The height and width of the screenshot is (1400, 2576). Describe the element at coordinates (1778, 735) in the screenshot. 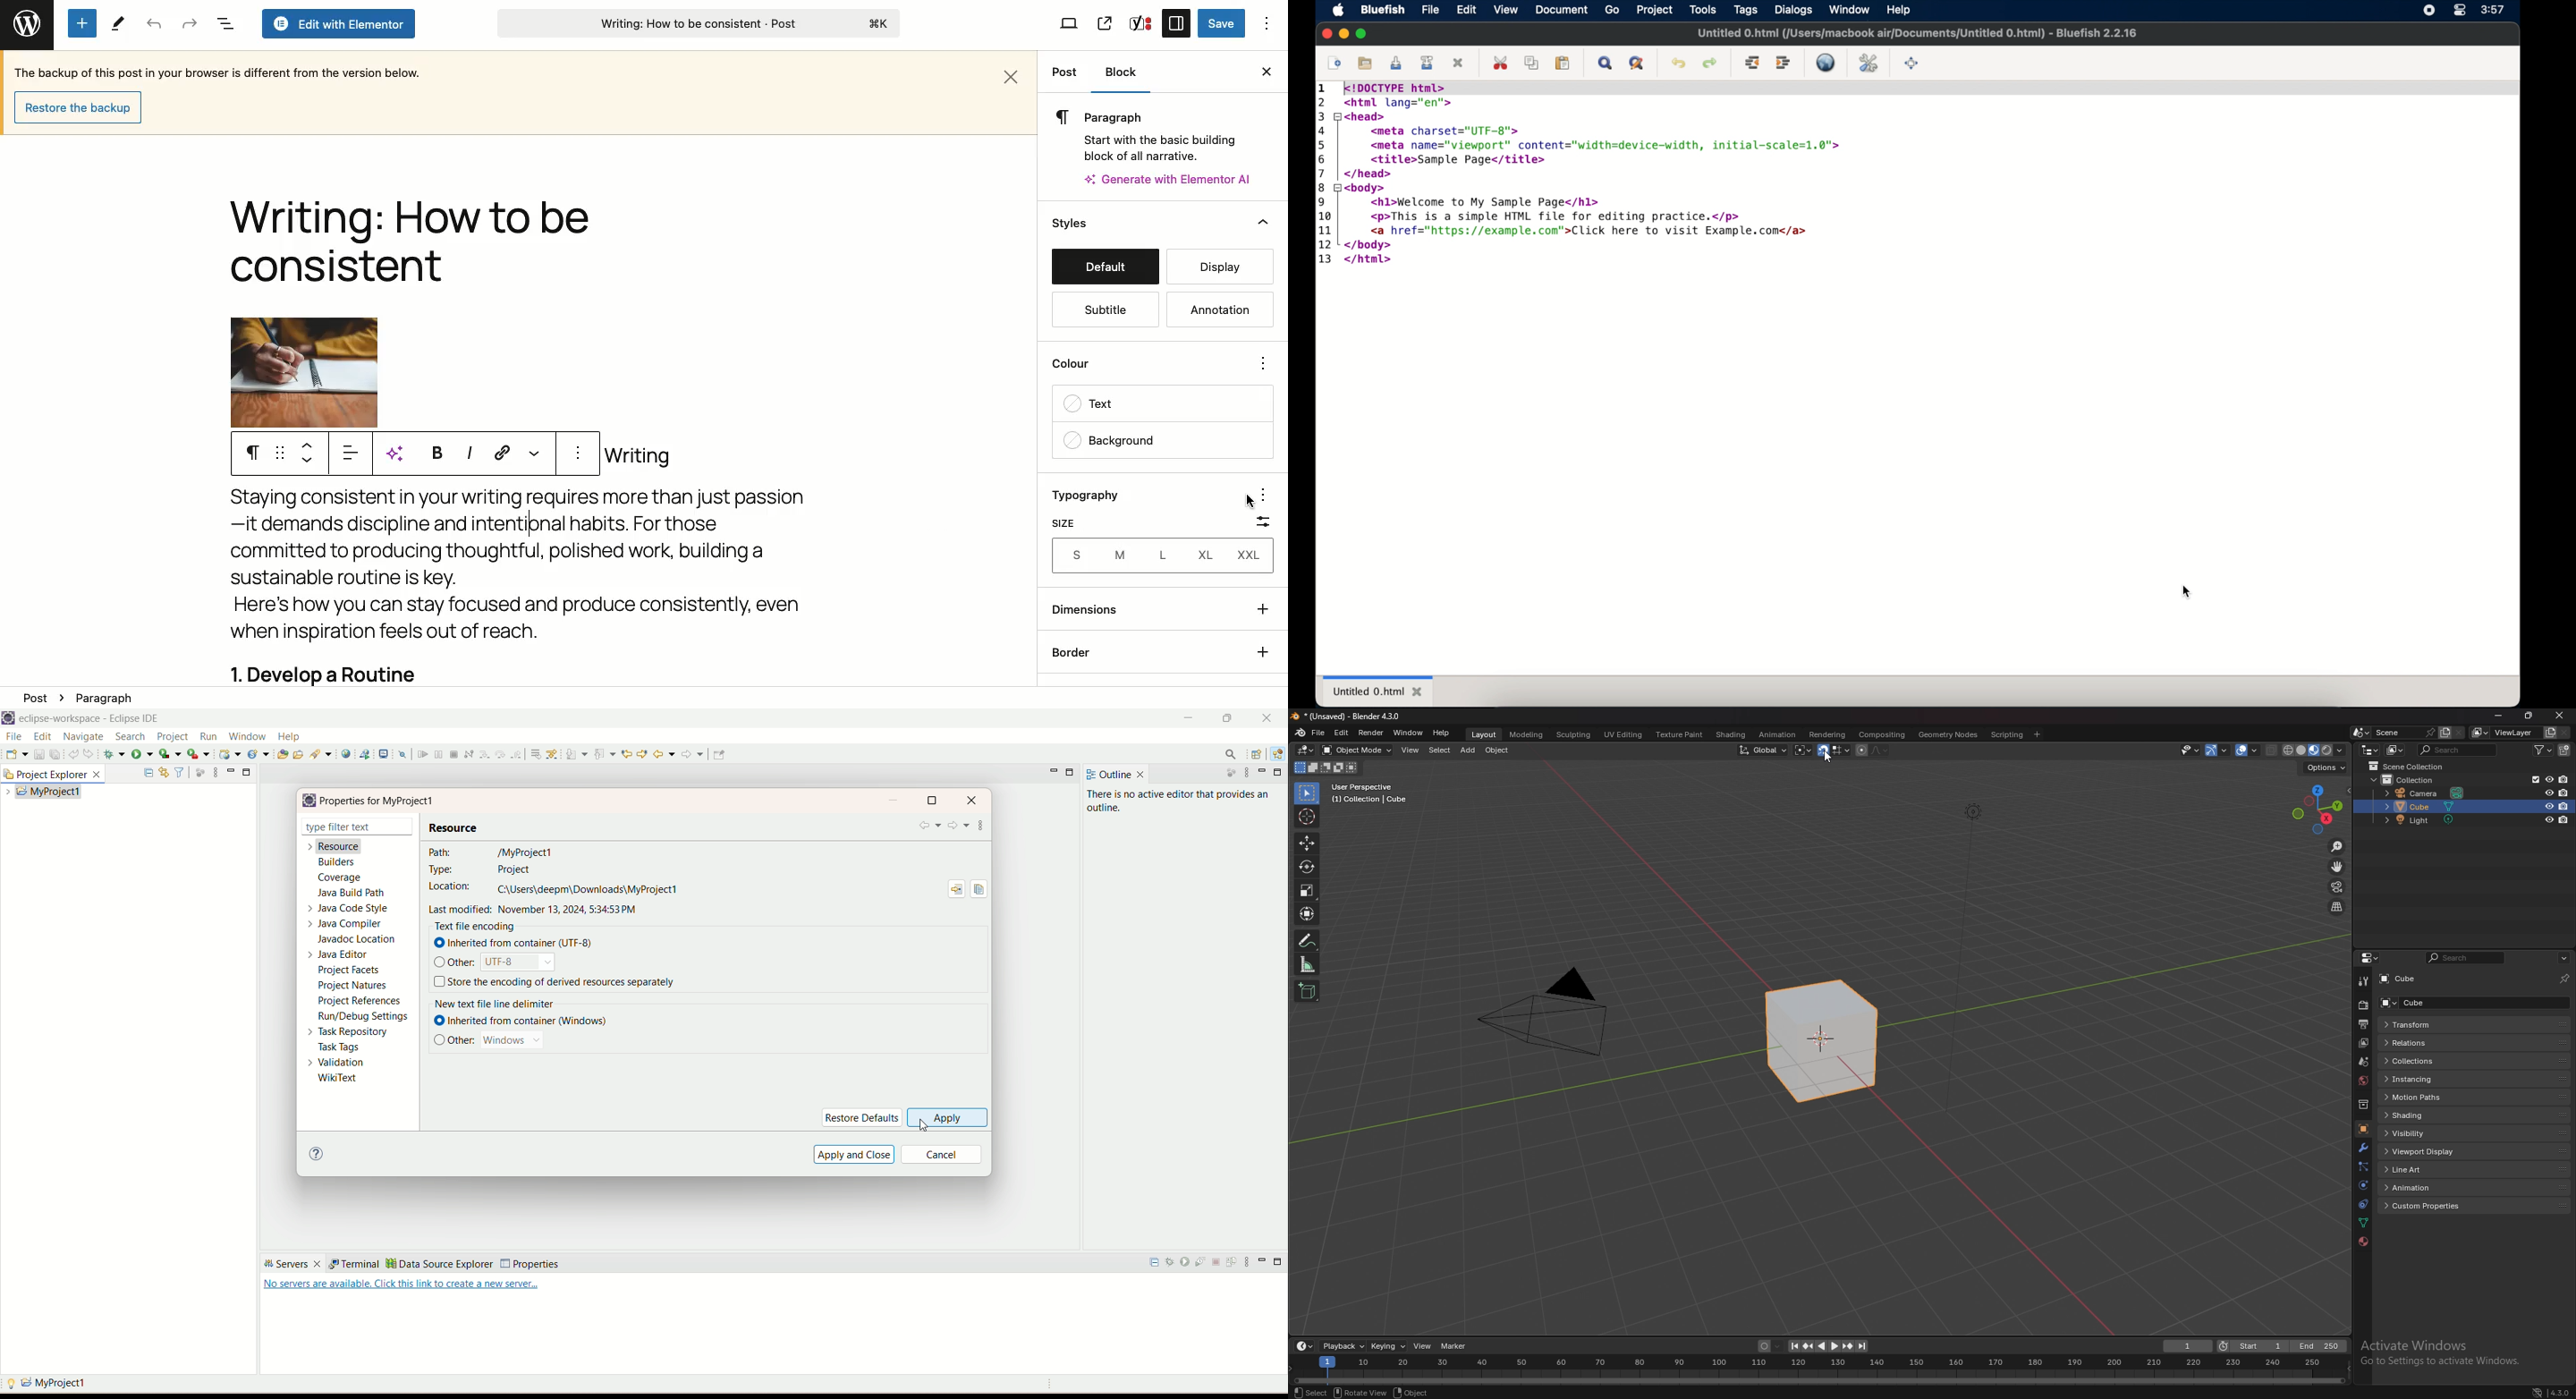

I see `animation` at that location.